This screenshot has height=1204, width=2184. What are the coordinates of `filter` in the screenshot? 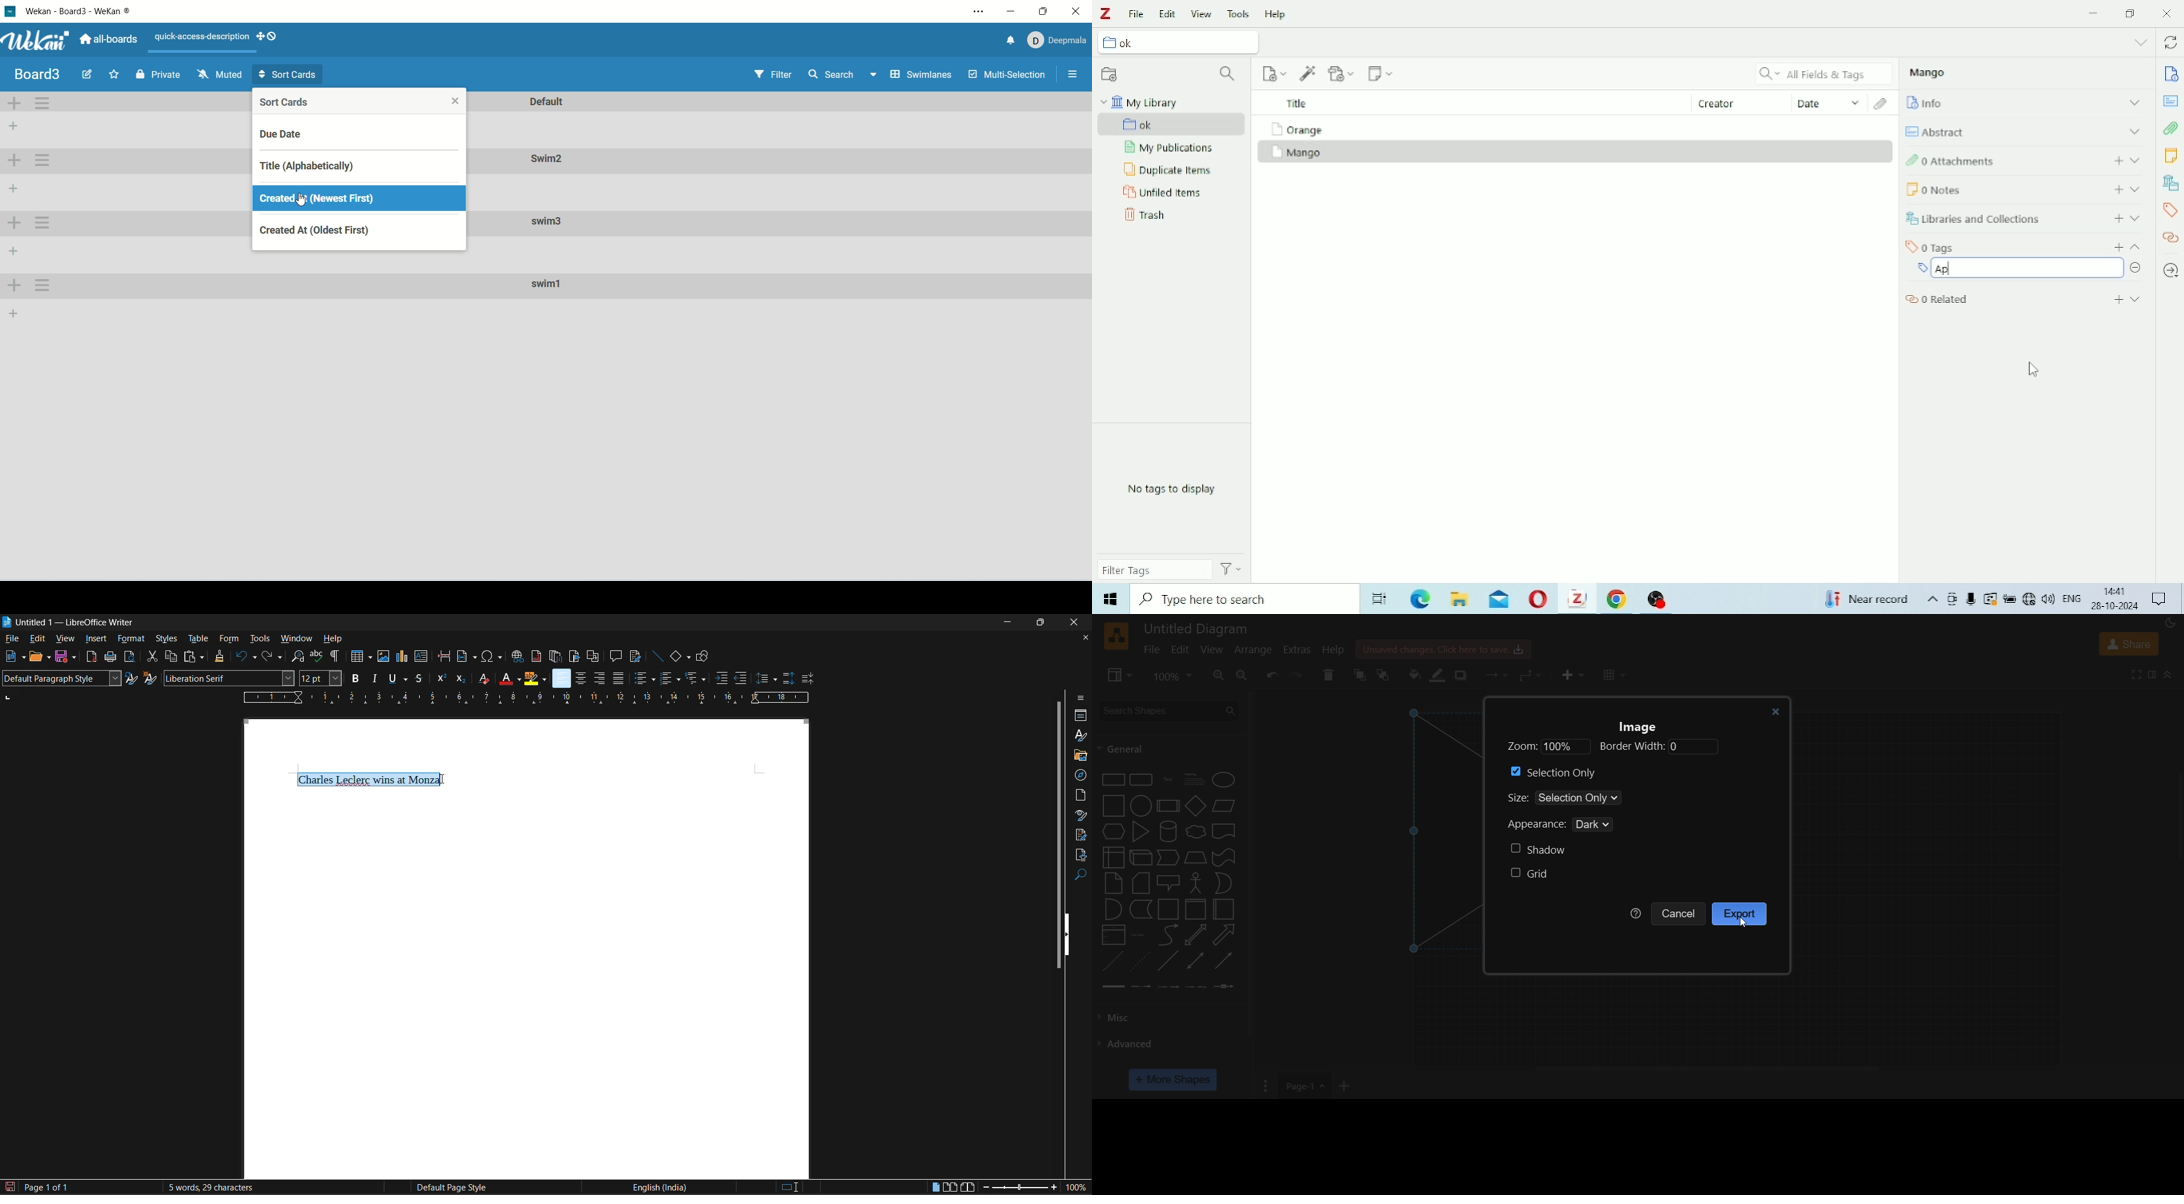 It's located at (774, 76).